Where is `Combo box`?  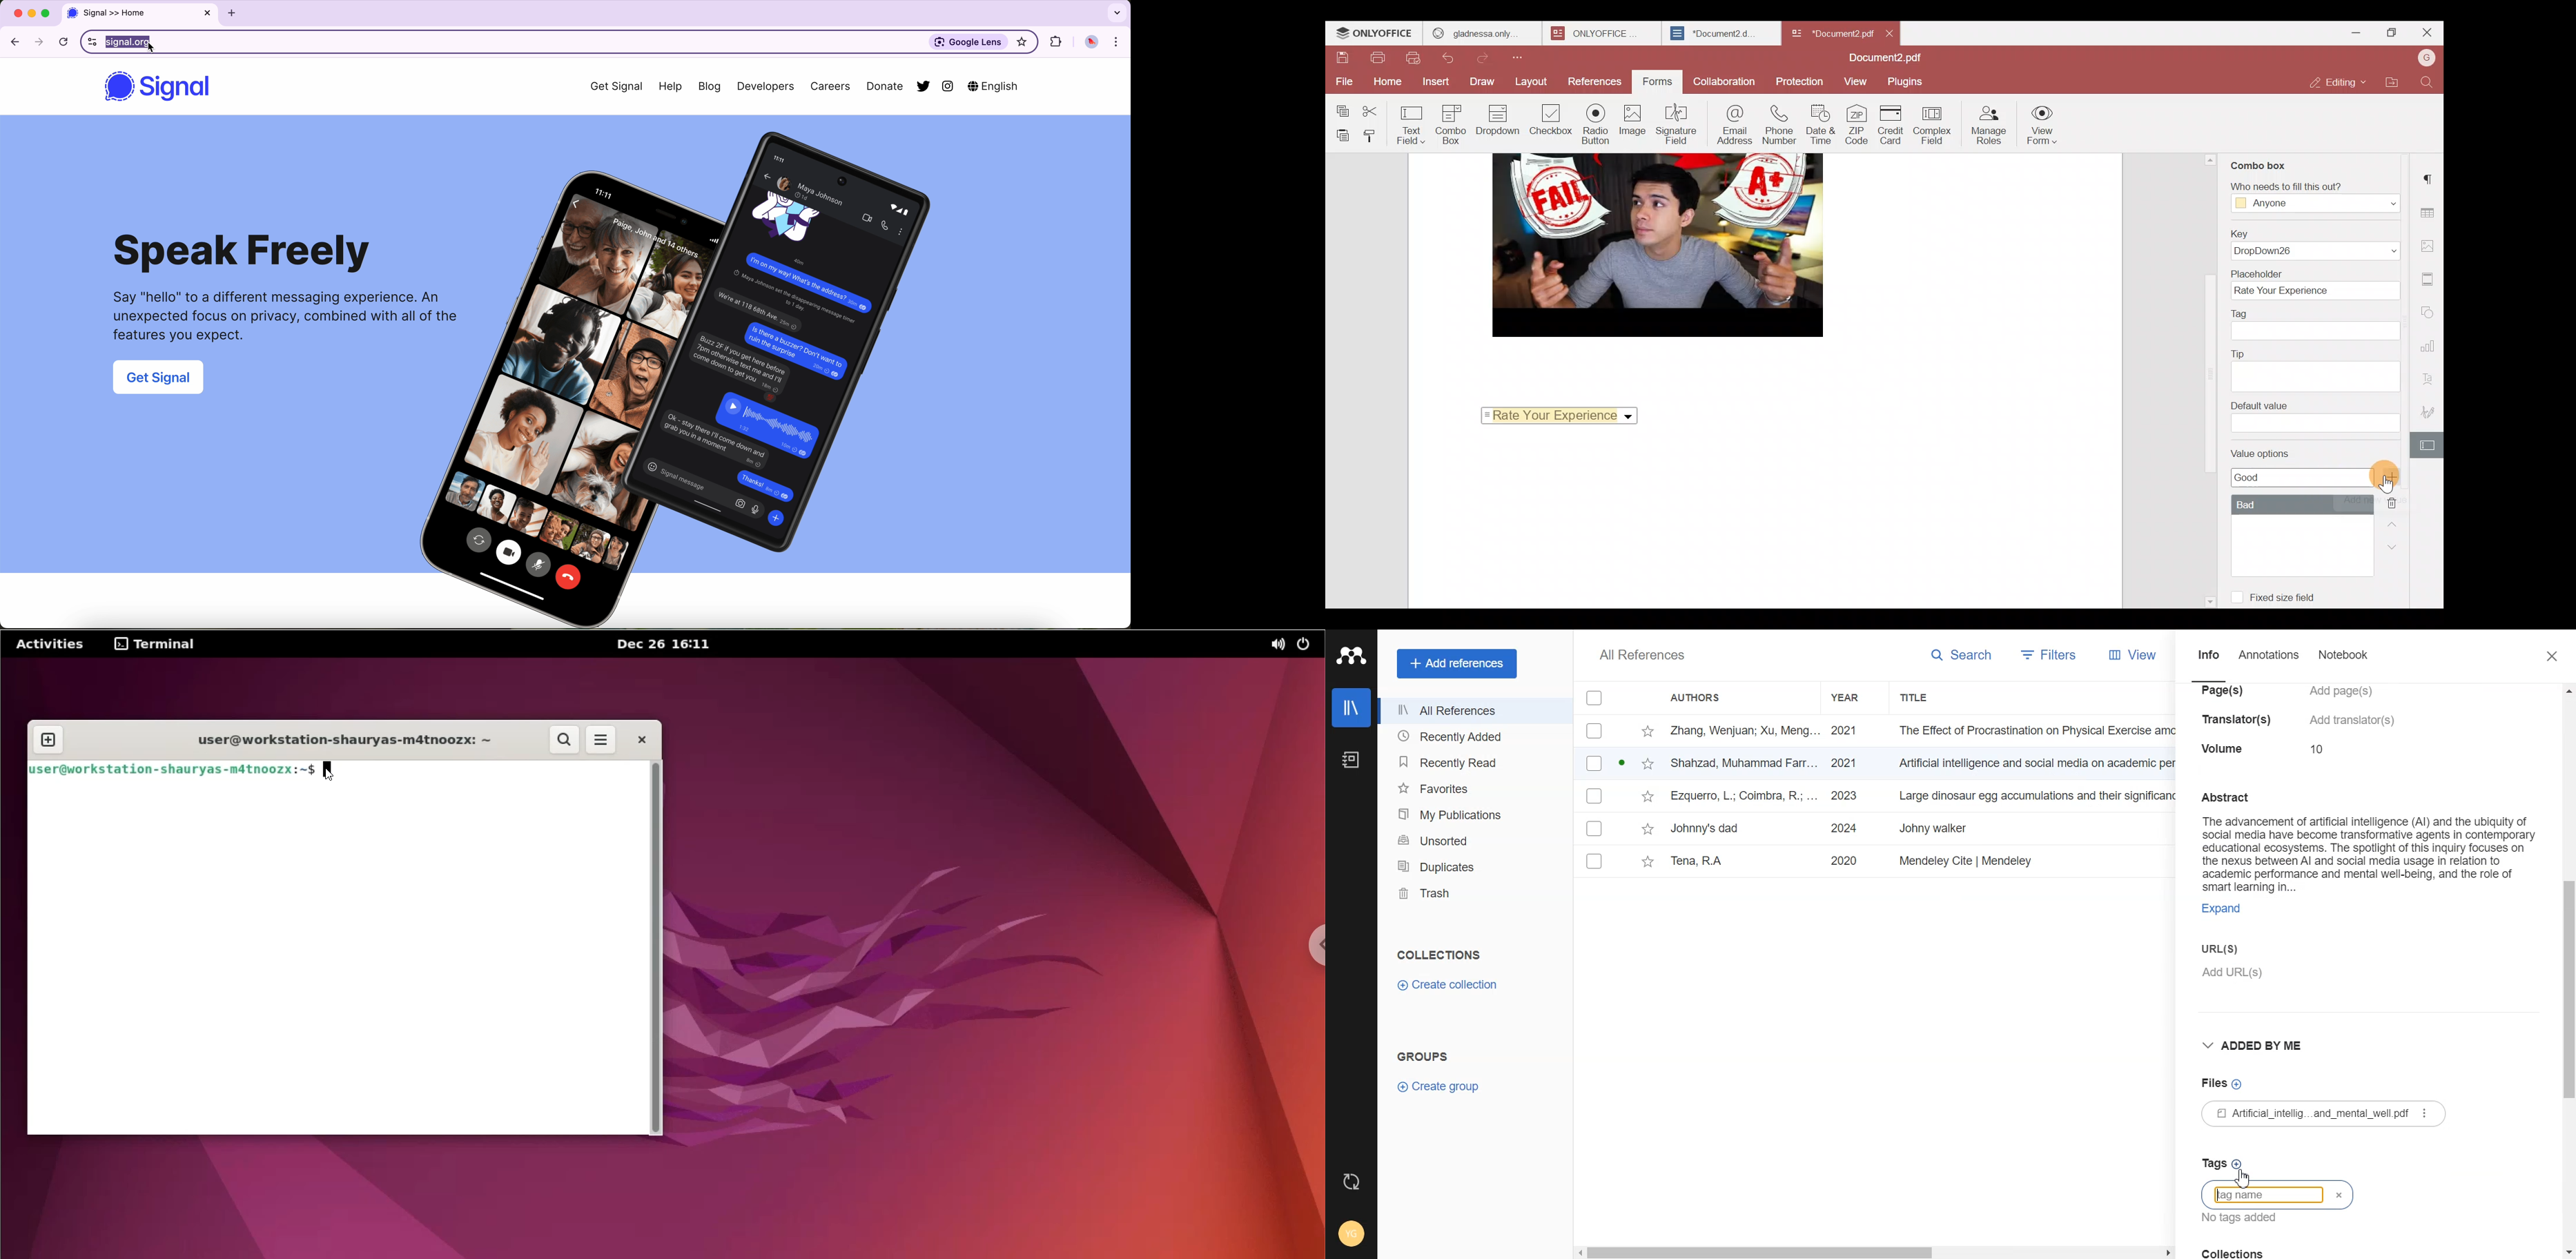
Combo box is located at coordinates (2260, 163).